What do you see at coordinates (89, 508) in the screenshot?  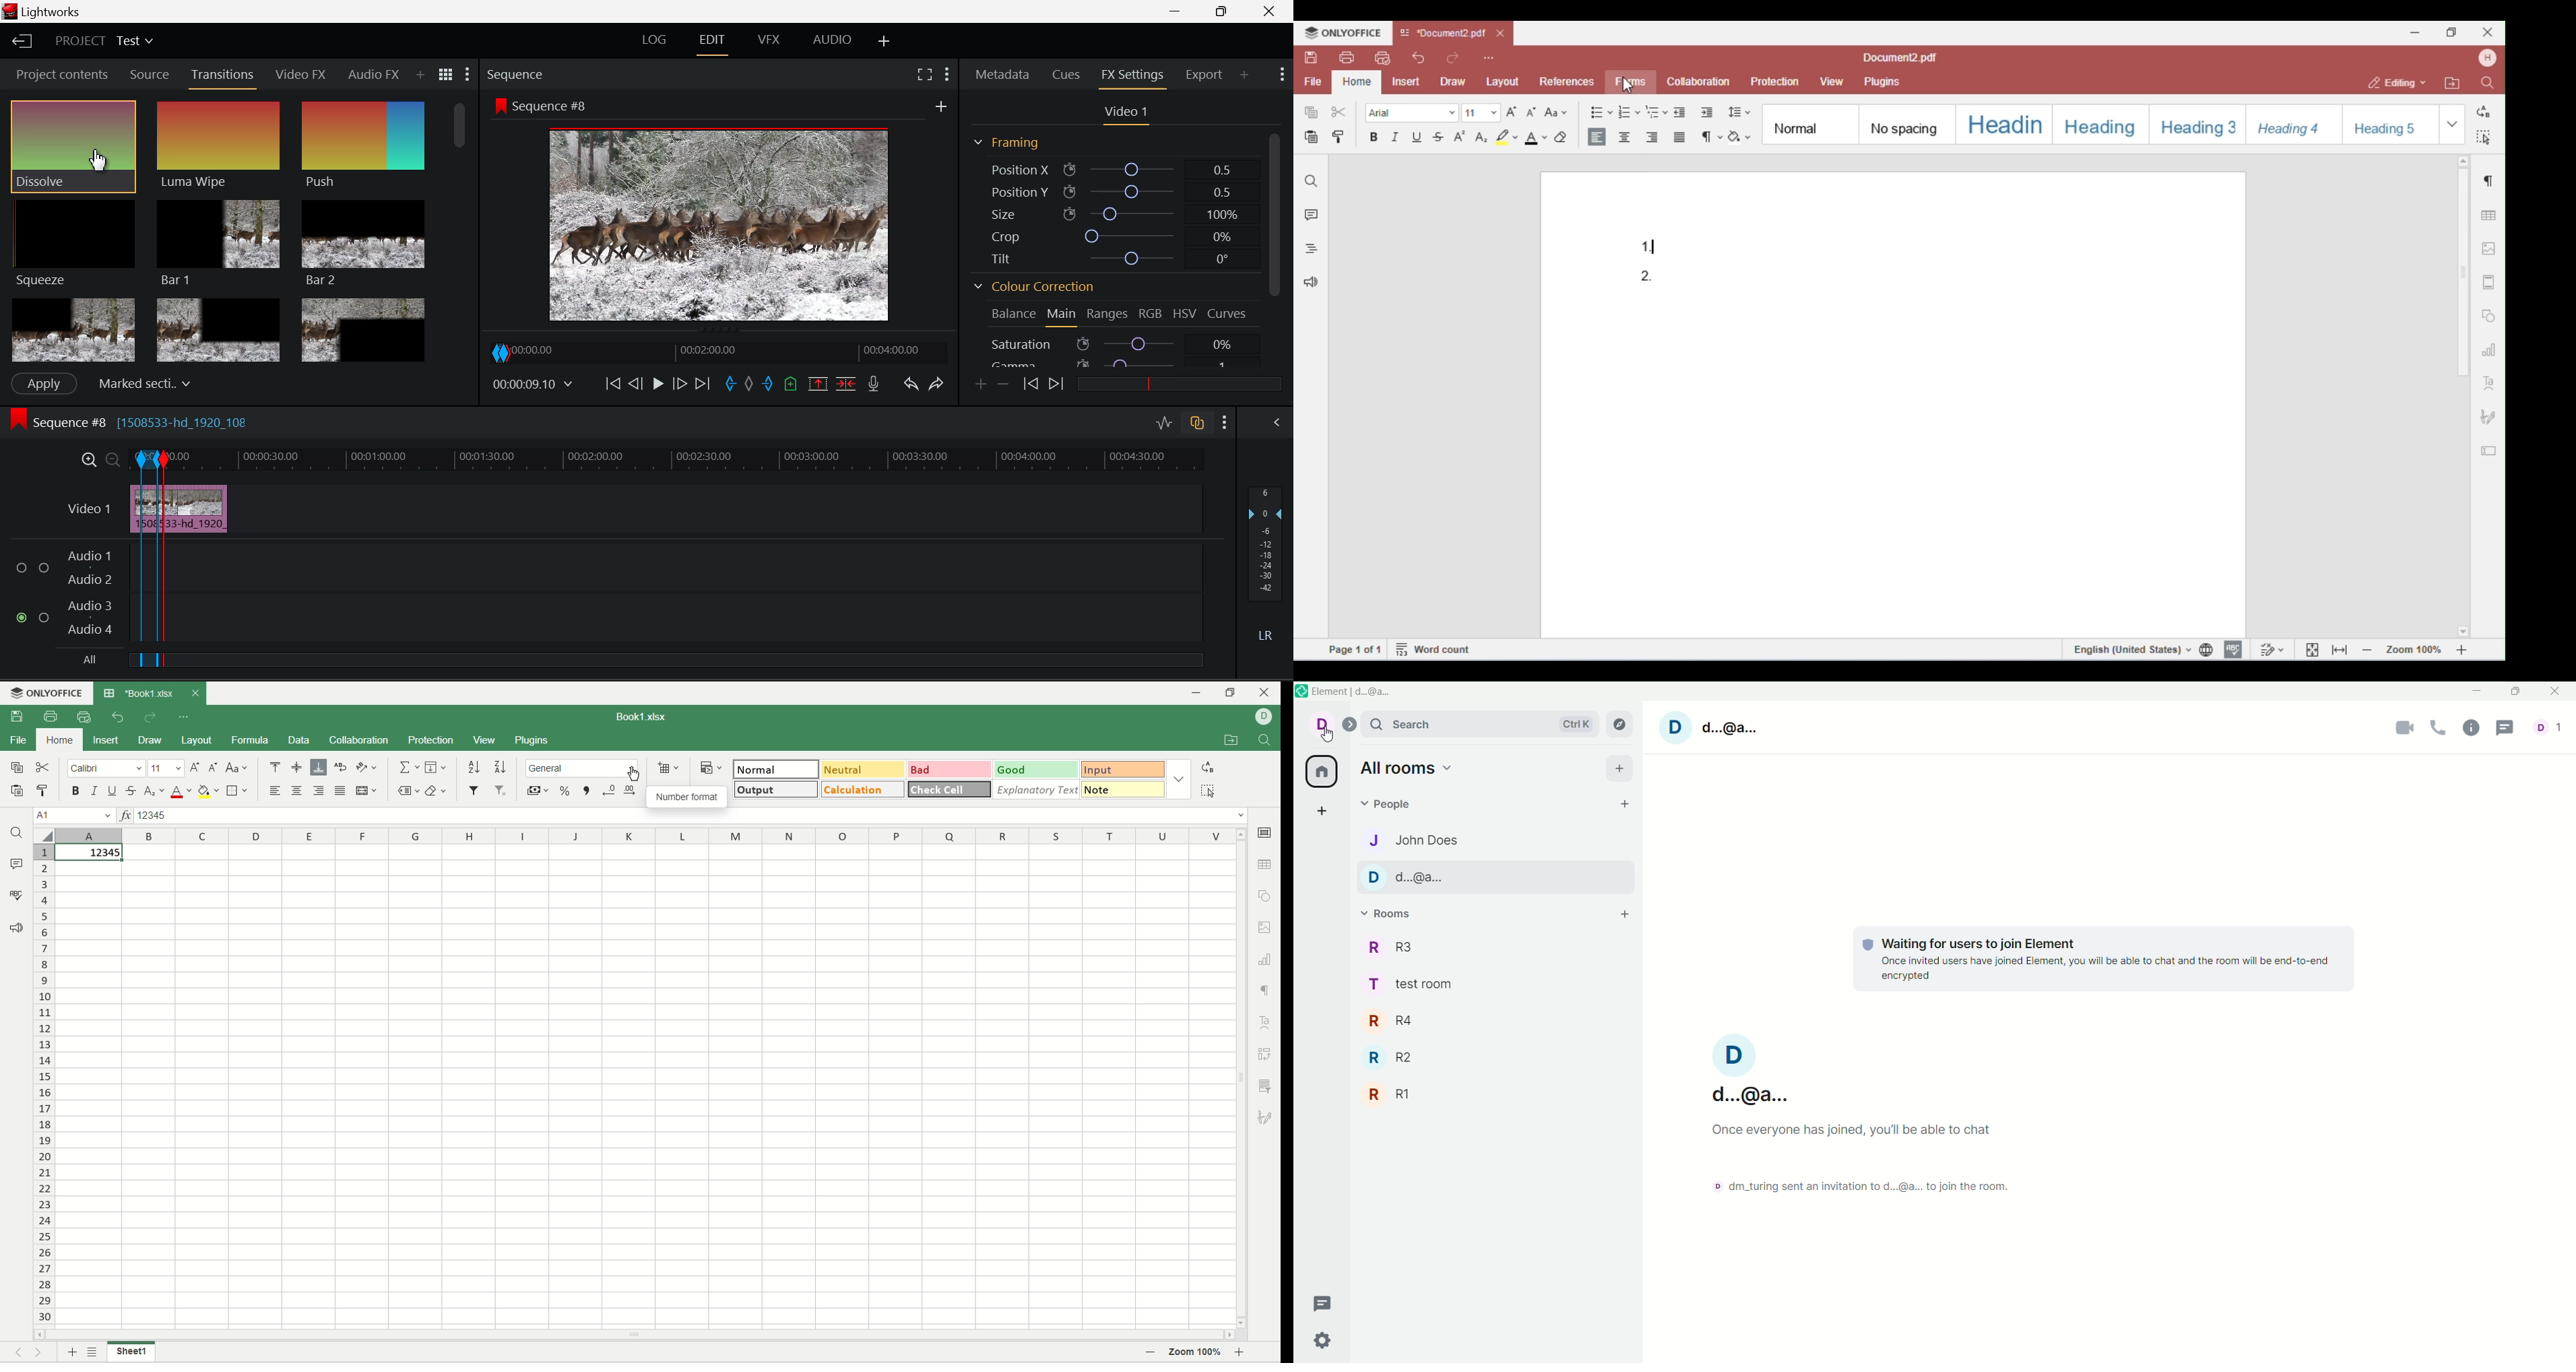 I see `Video Layer` at bounding box center [89, 508].